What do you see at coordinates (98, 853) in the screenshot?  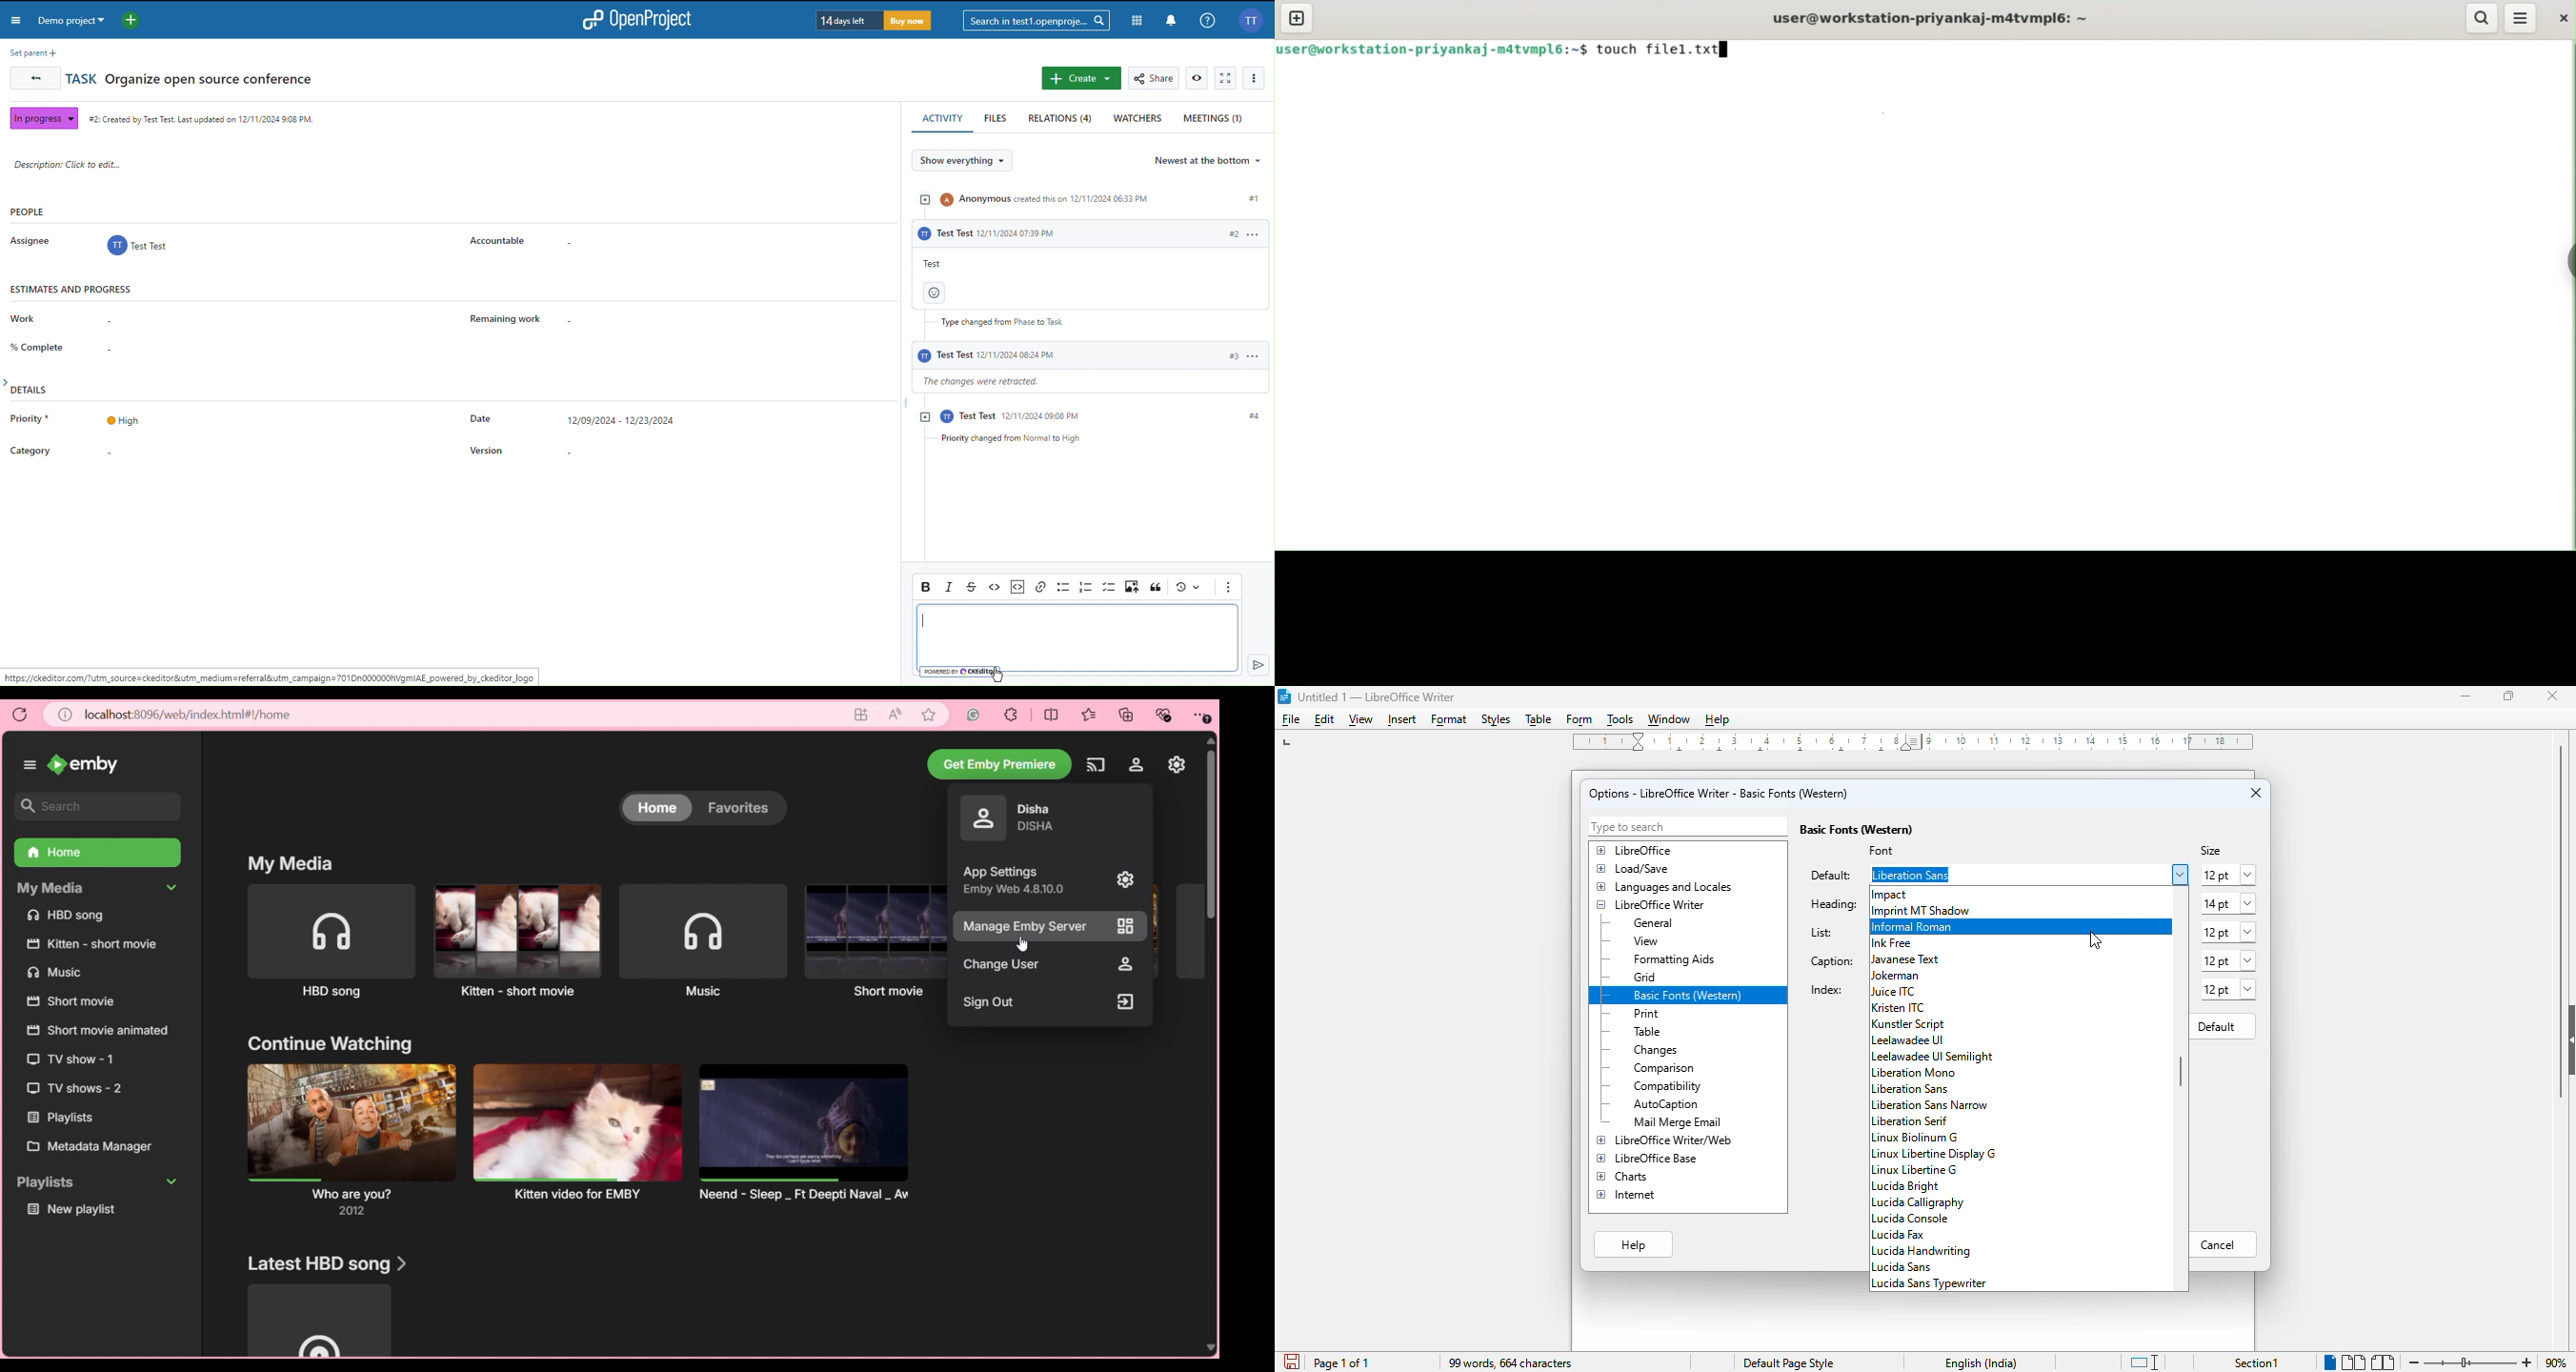 I see `Home, current selection highlighted` at bounding box center [98, 853].